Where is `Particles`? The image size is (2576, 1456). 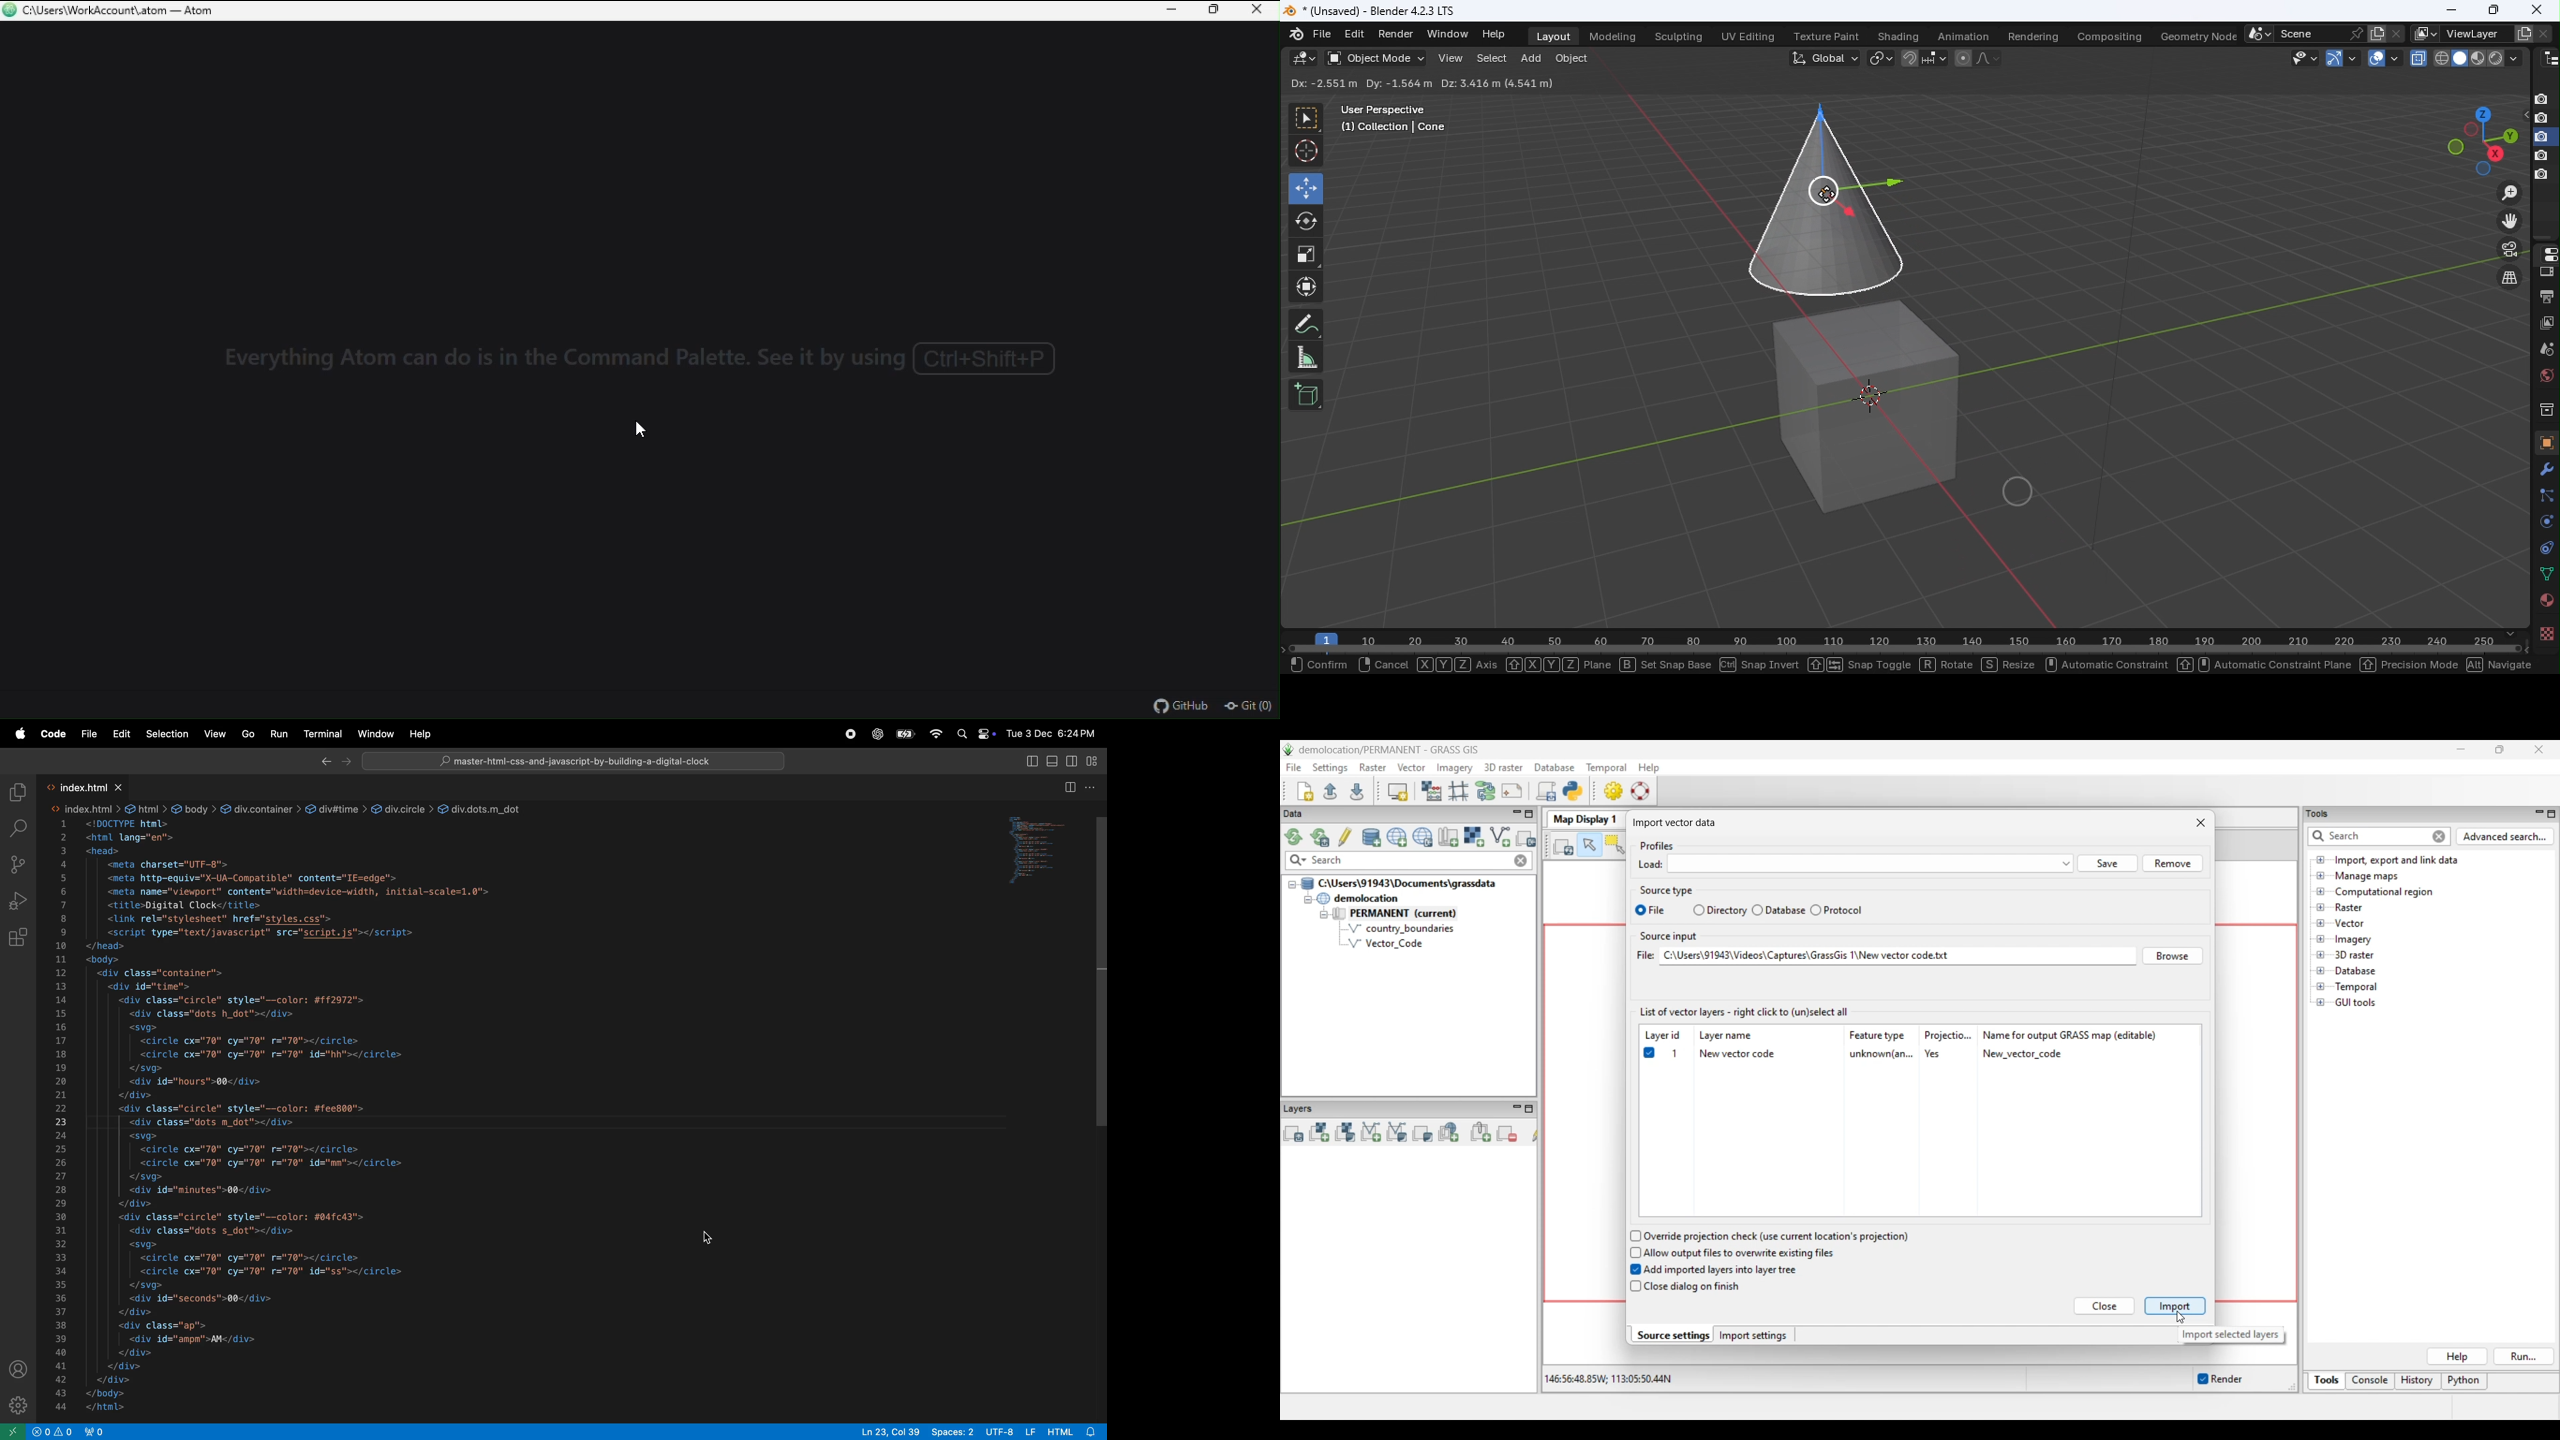 Particles is located at coordinates (2545, 495).